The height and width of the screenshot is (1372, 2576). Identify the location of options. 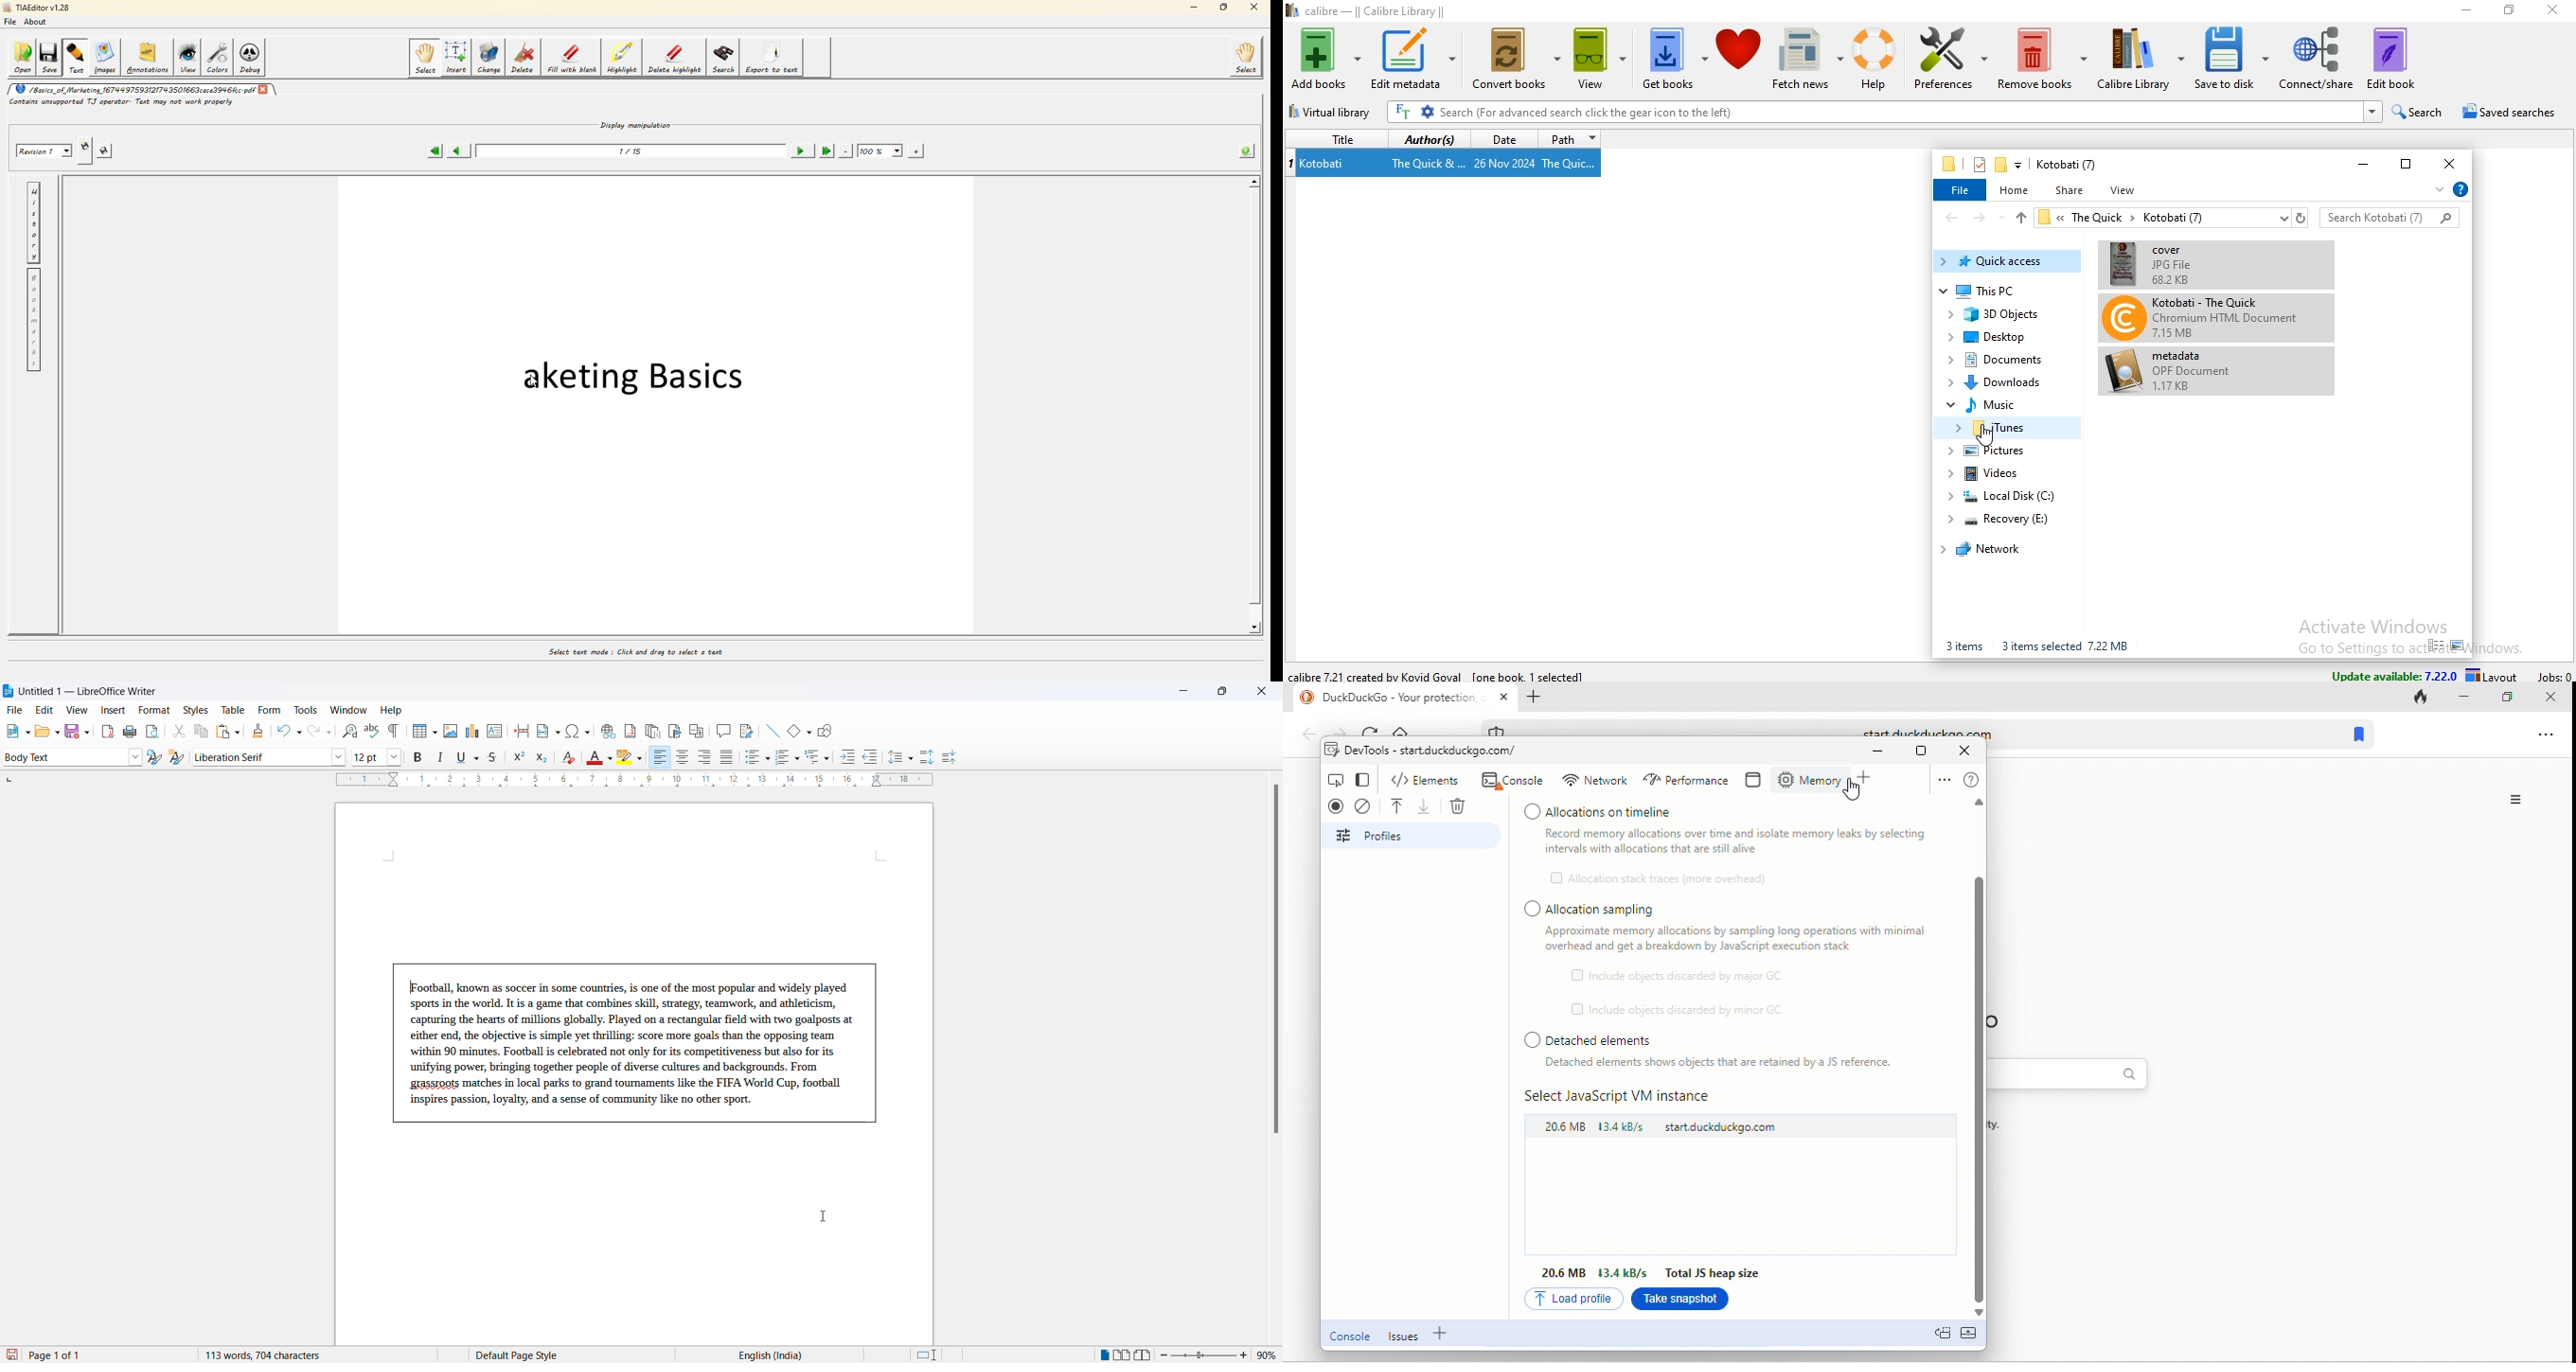
(2519, 799).